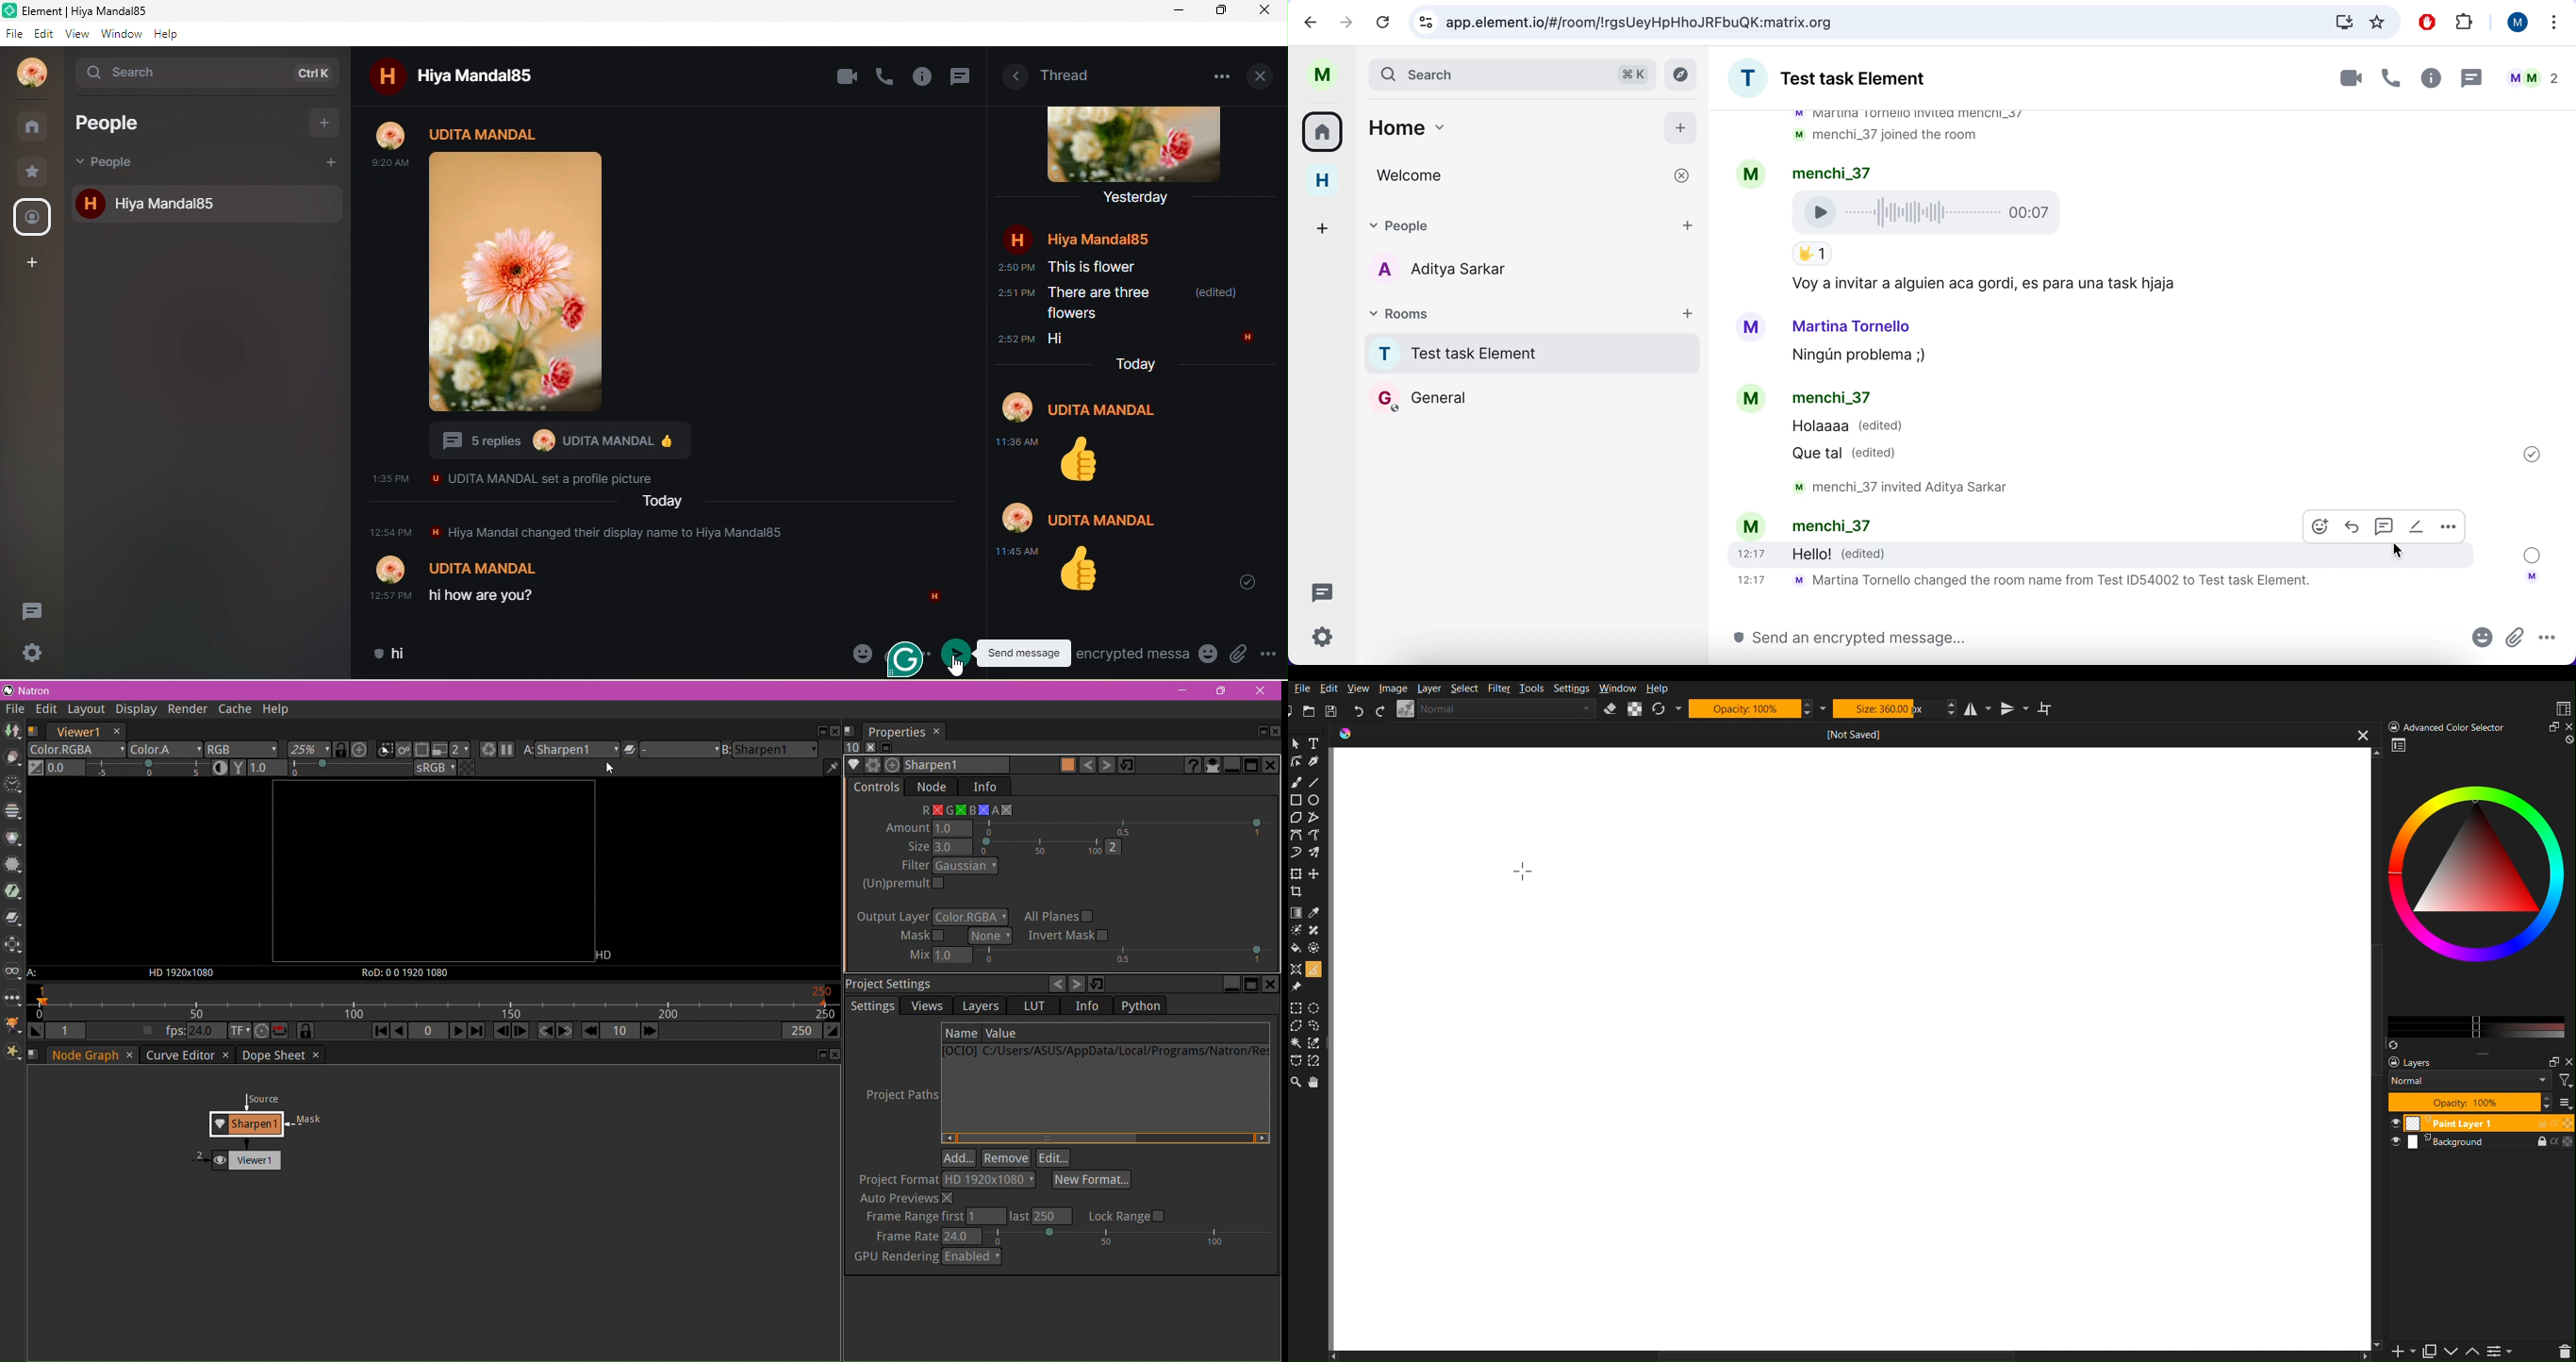 This screenshot has height=1372, width=2576. I want to click on more options, so click(2549, 24).